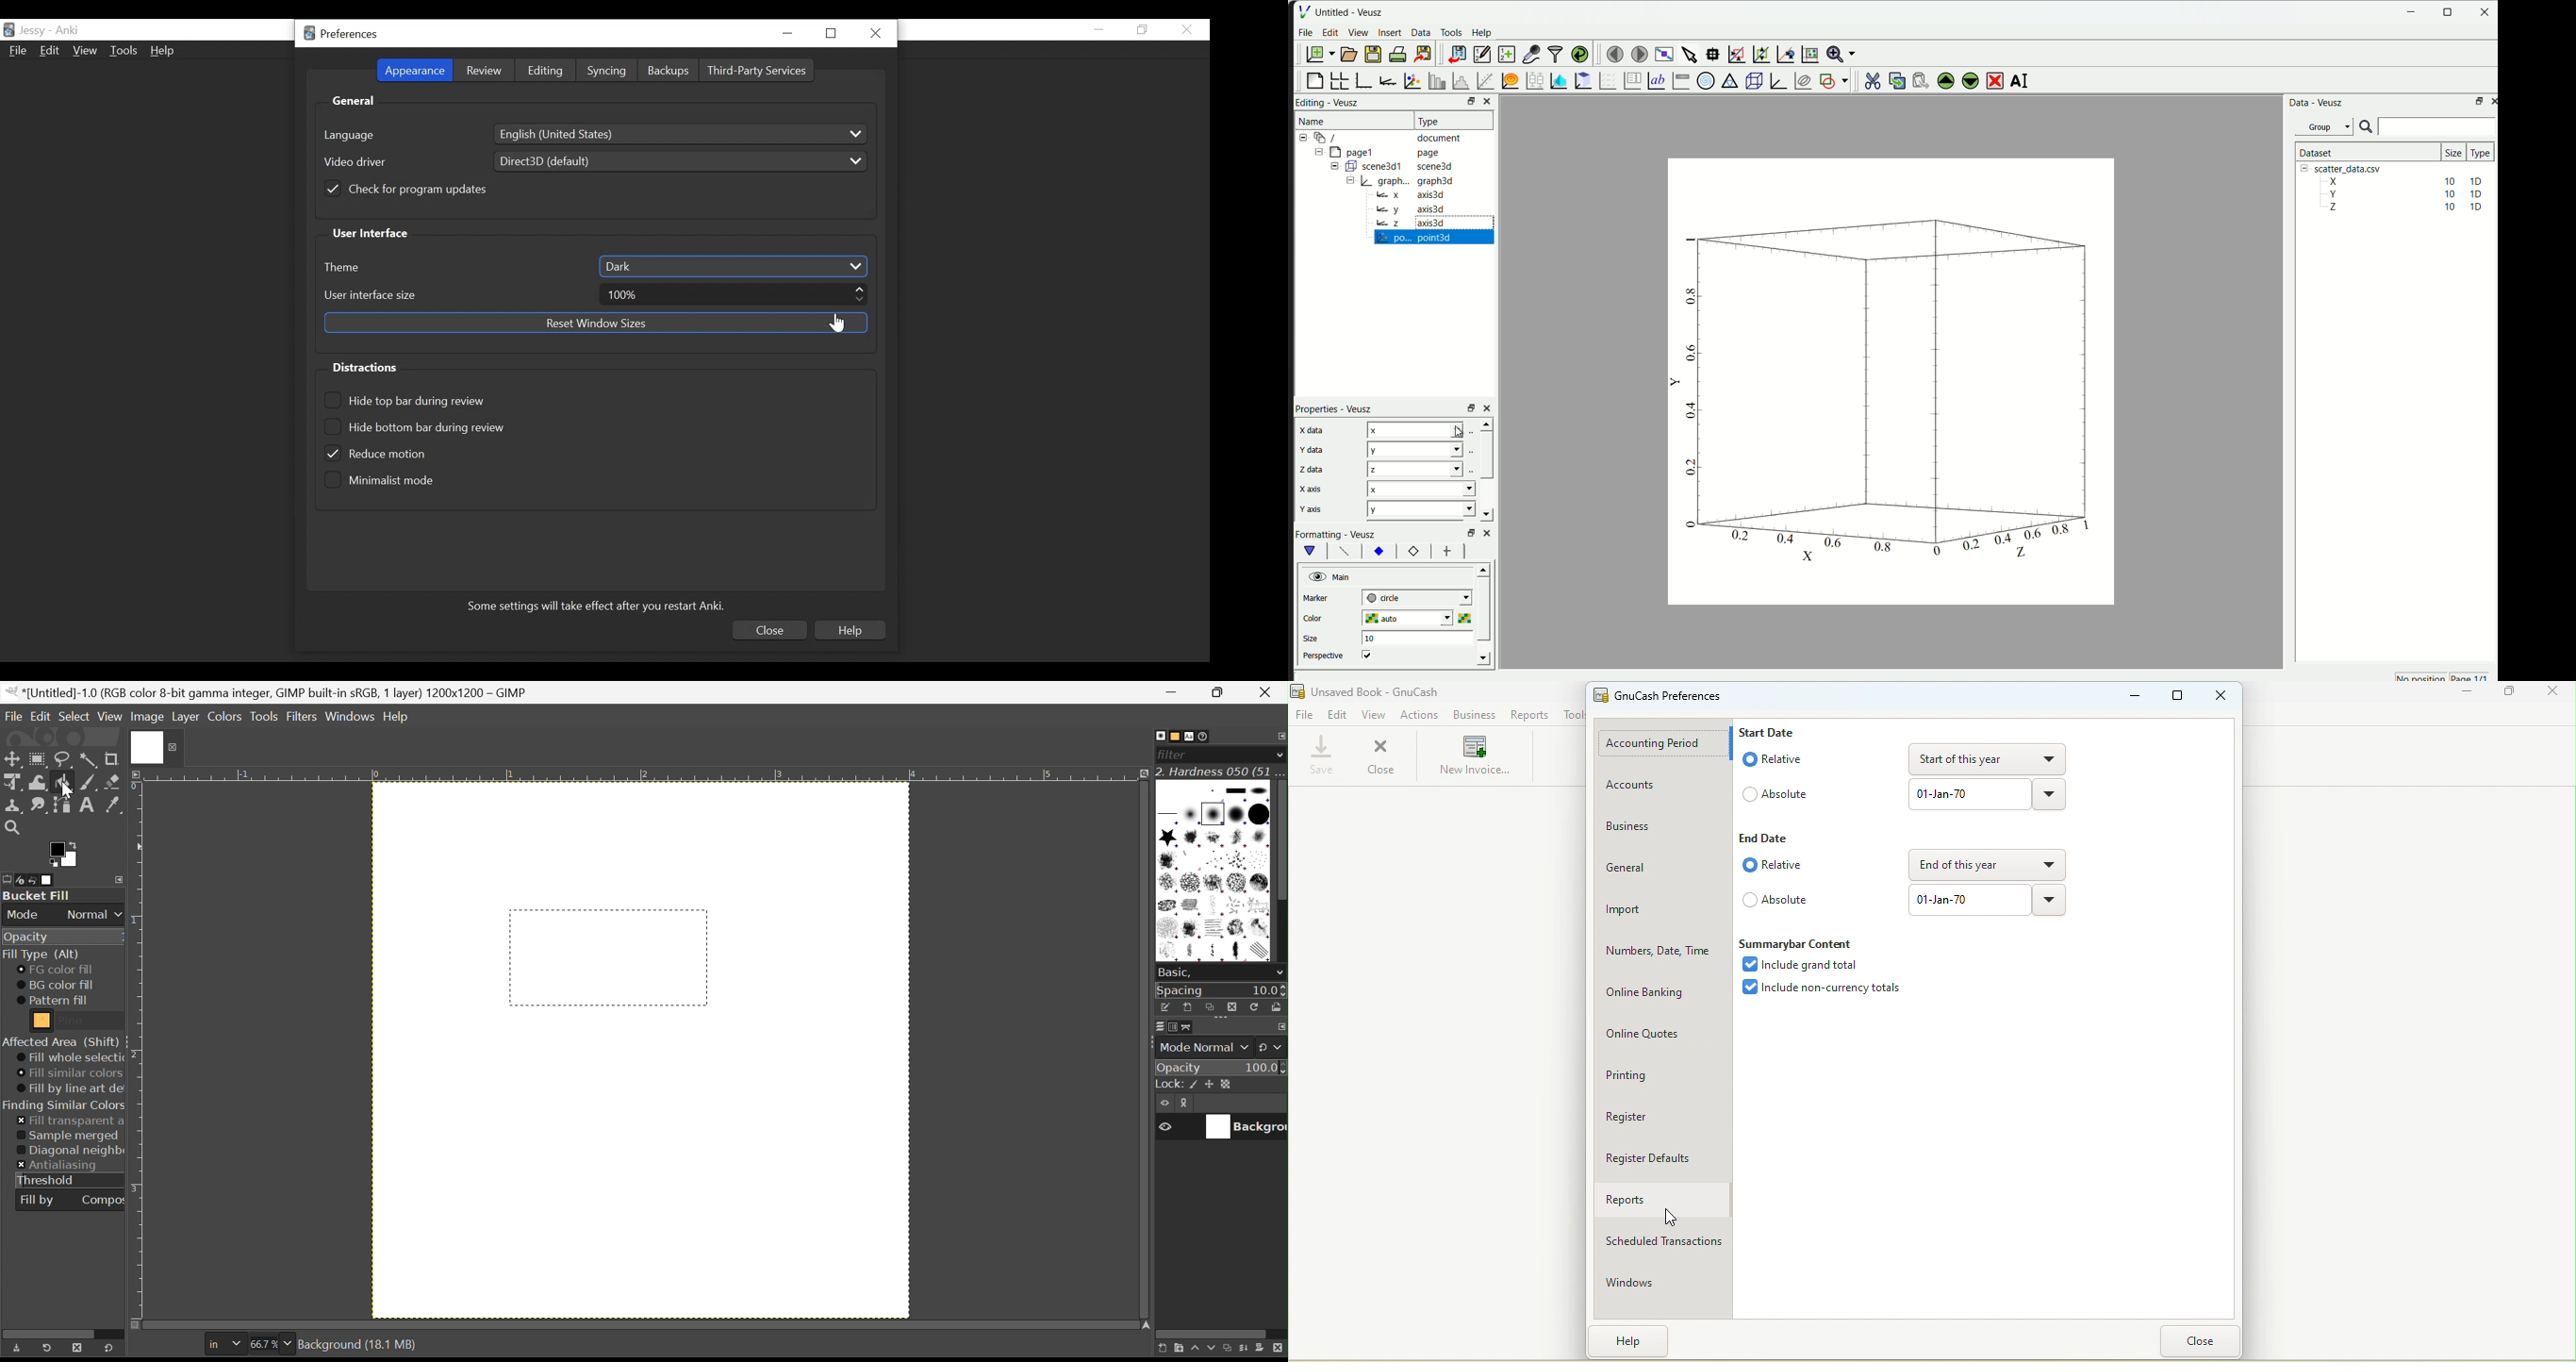  I want to click on z, so click(1429, 428).